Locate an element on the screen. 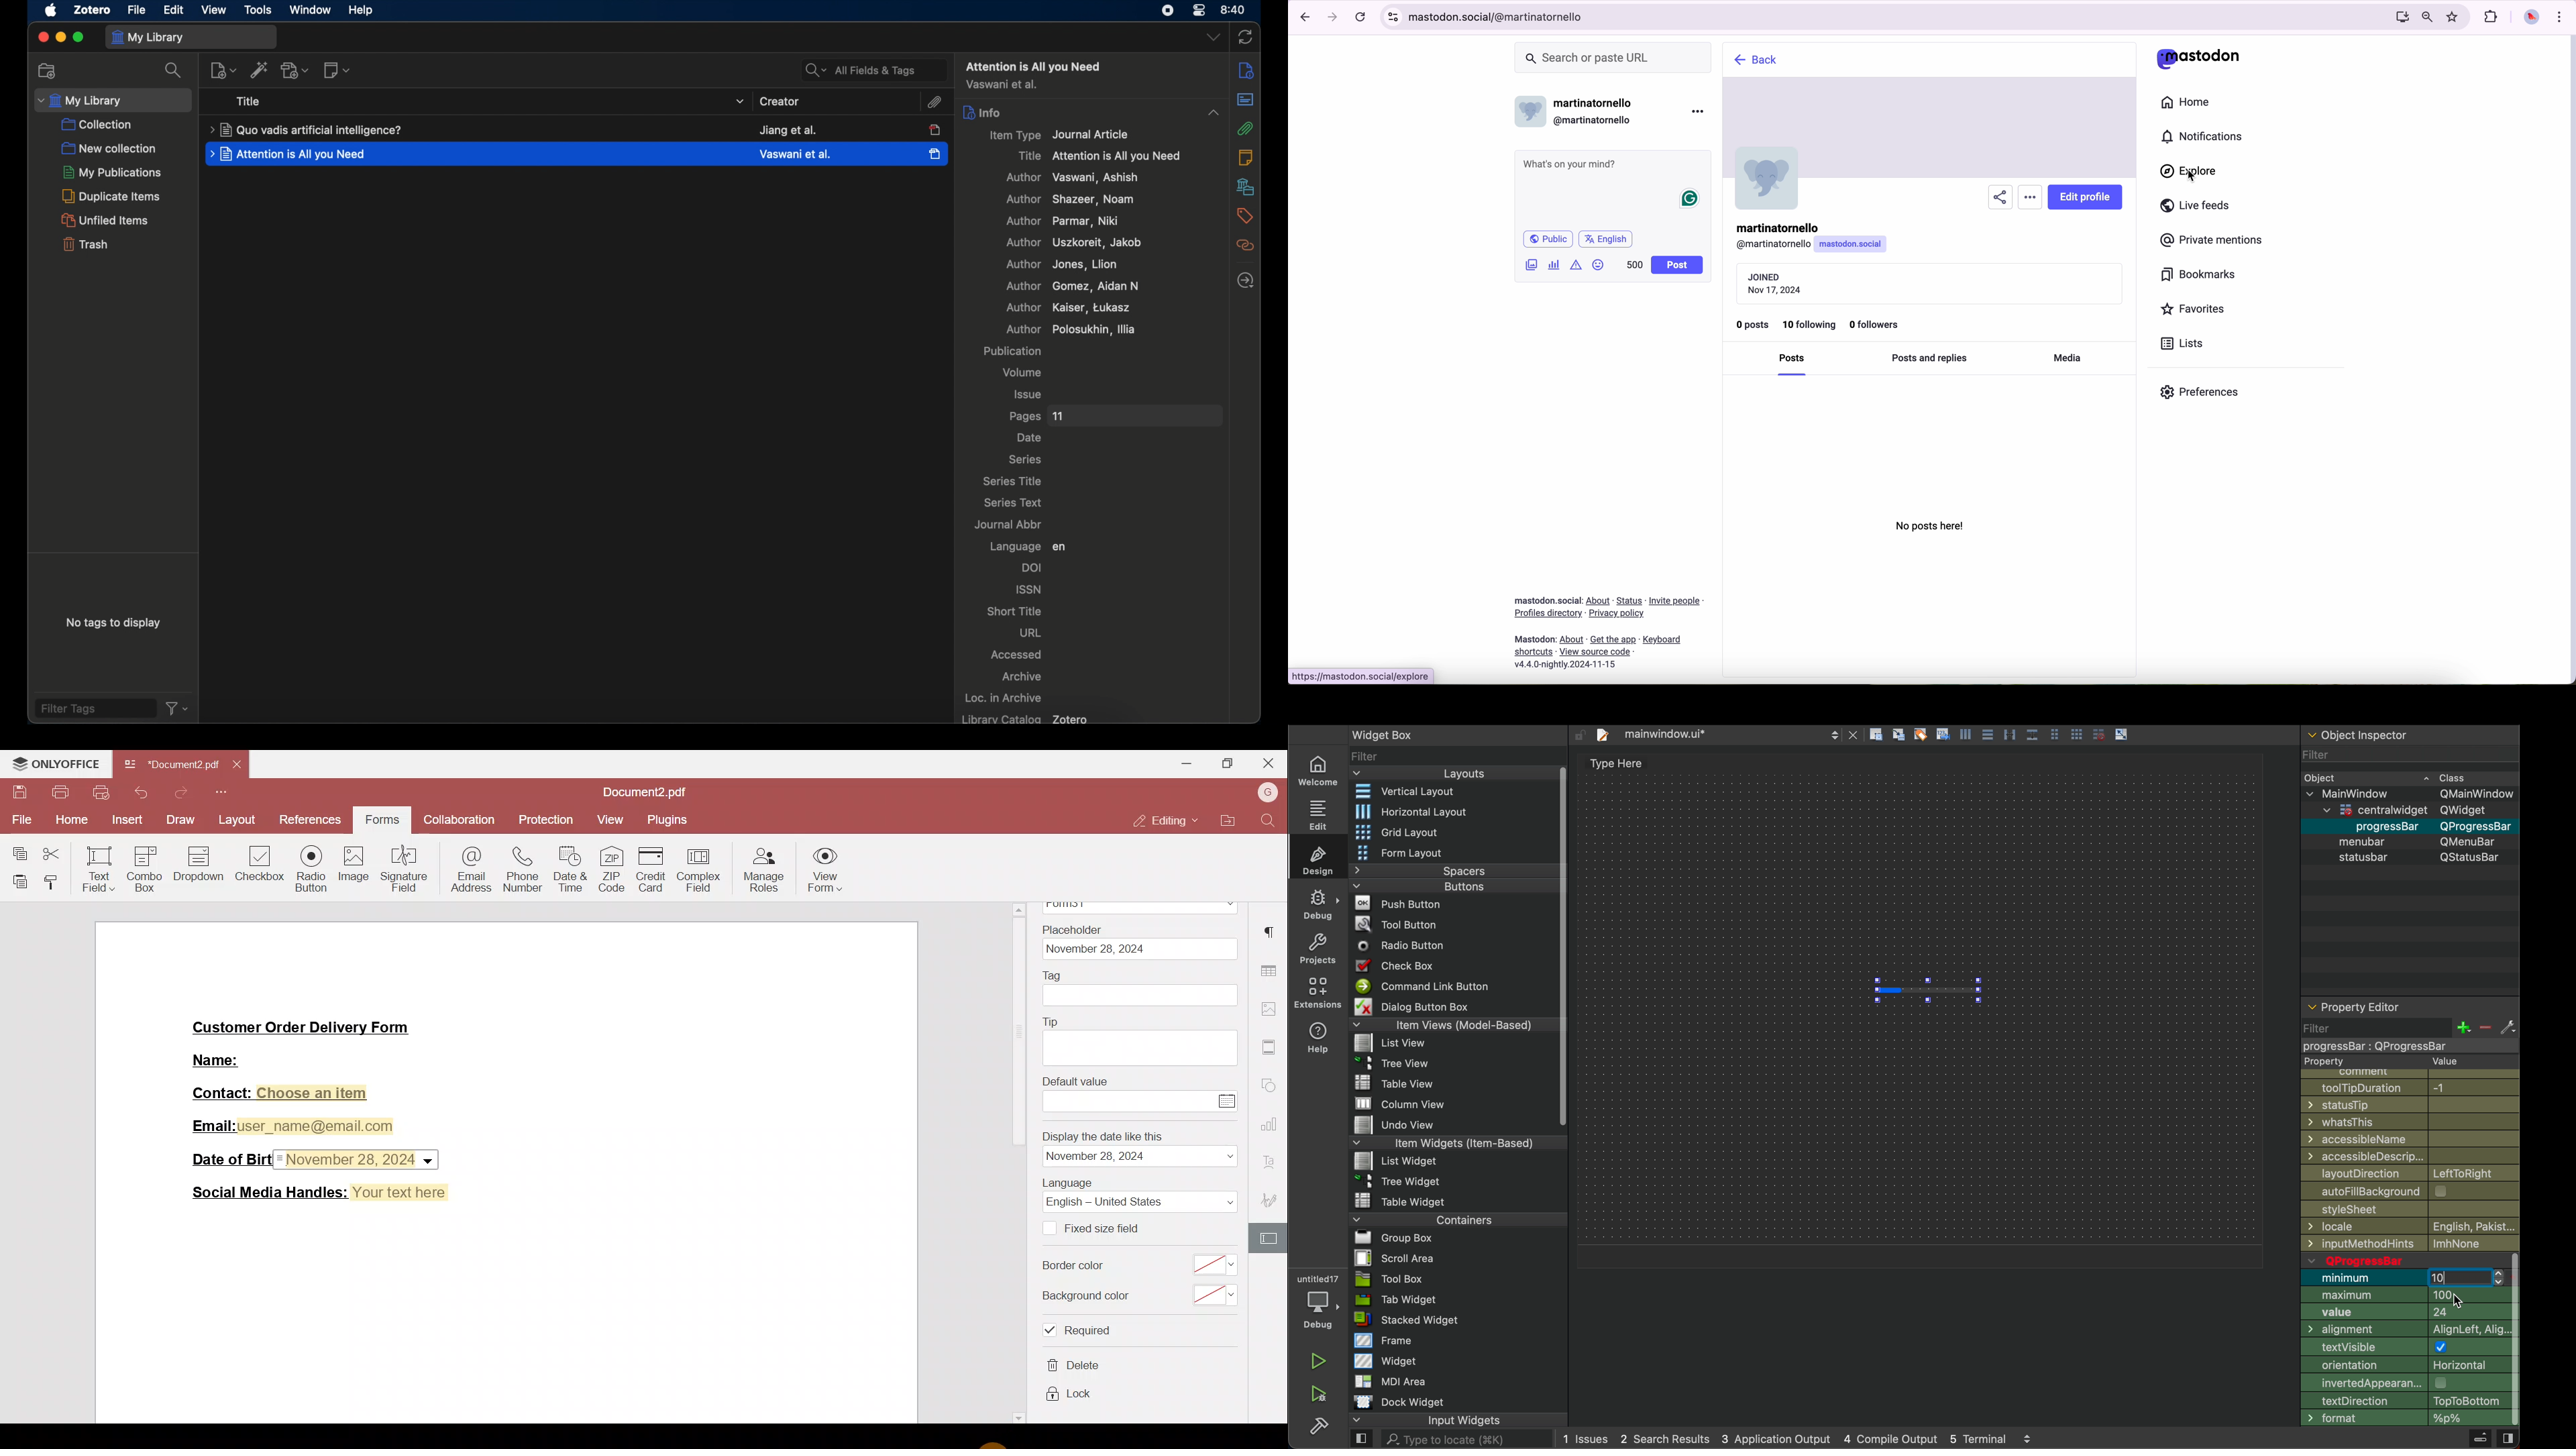  Maximise is located at coordinates (1228, 762).